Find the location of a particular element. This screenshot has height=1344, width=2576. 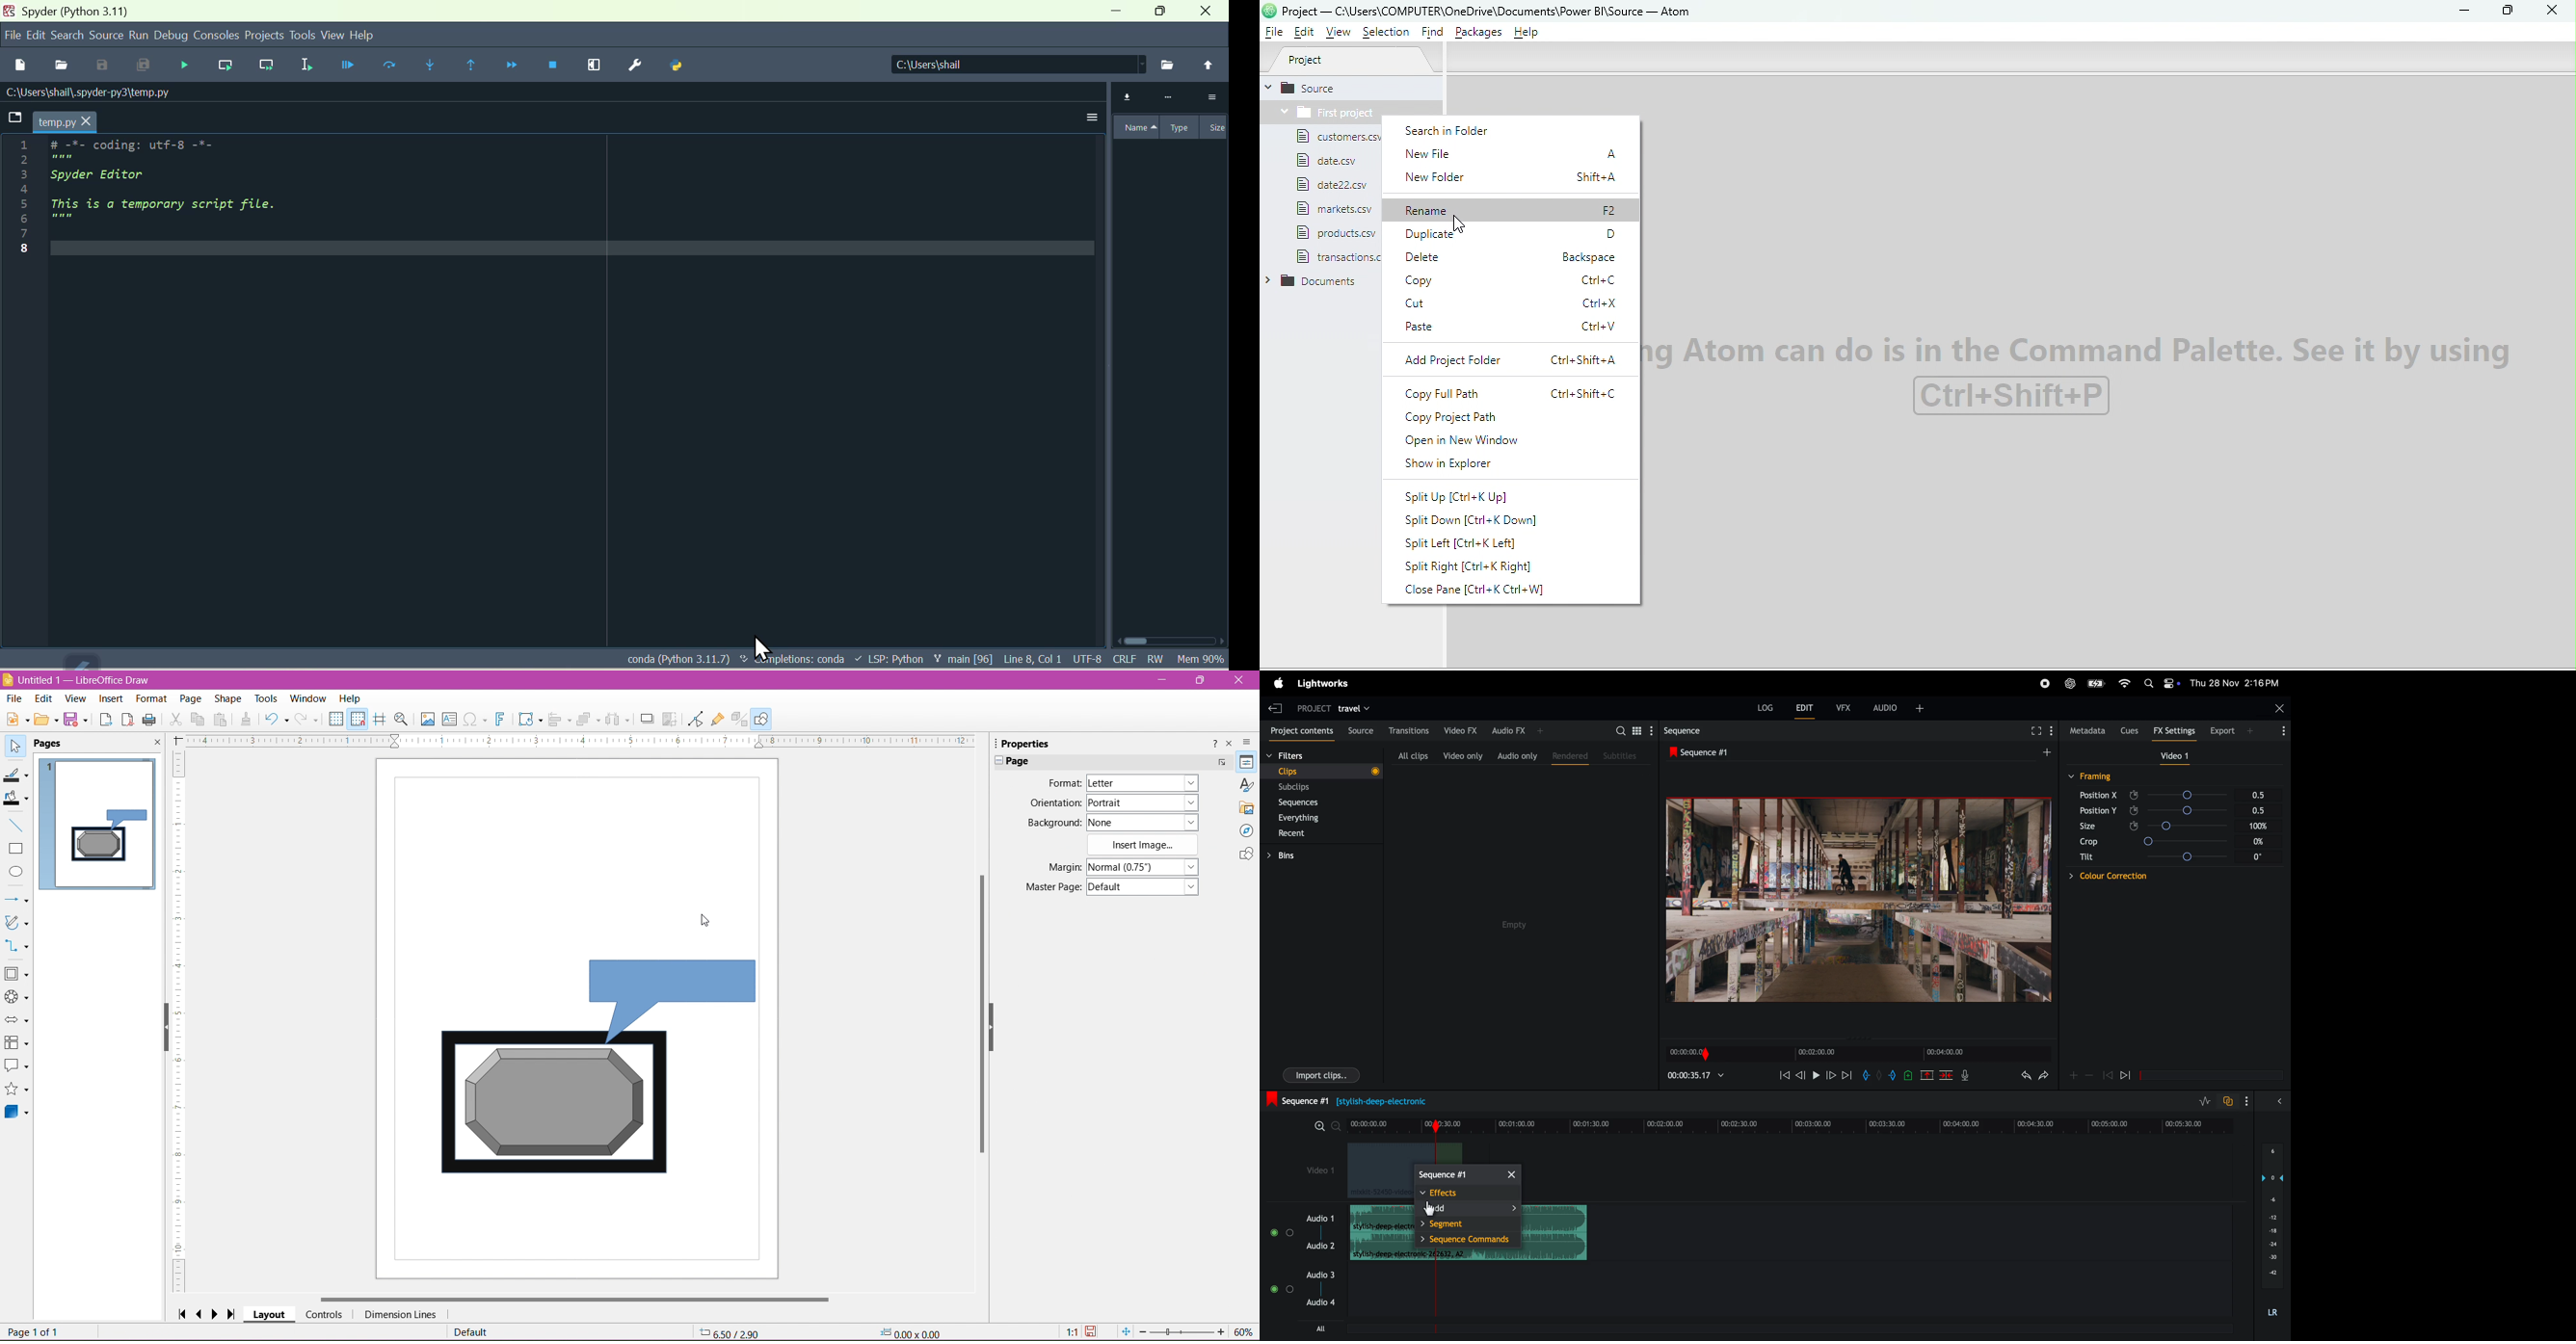

Preferences is located at coordinates (637, 65).